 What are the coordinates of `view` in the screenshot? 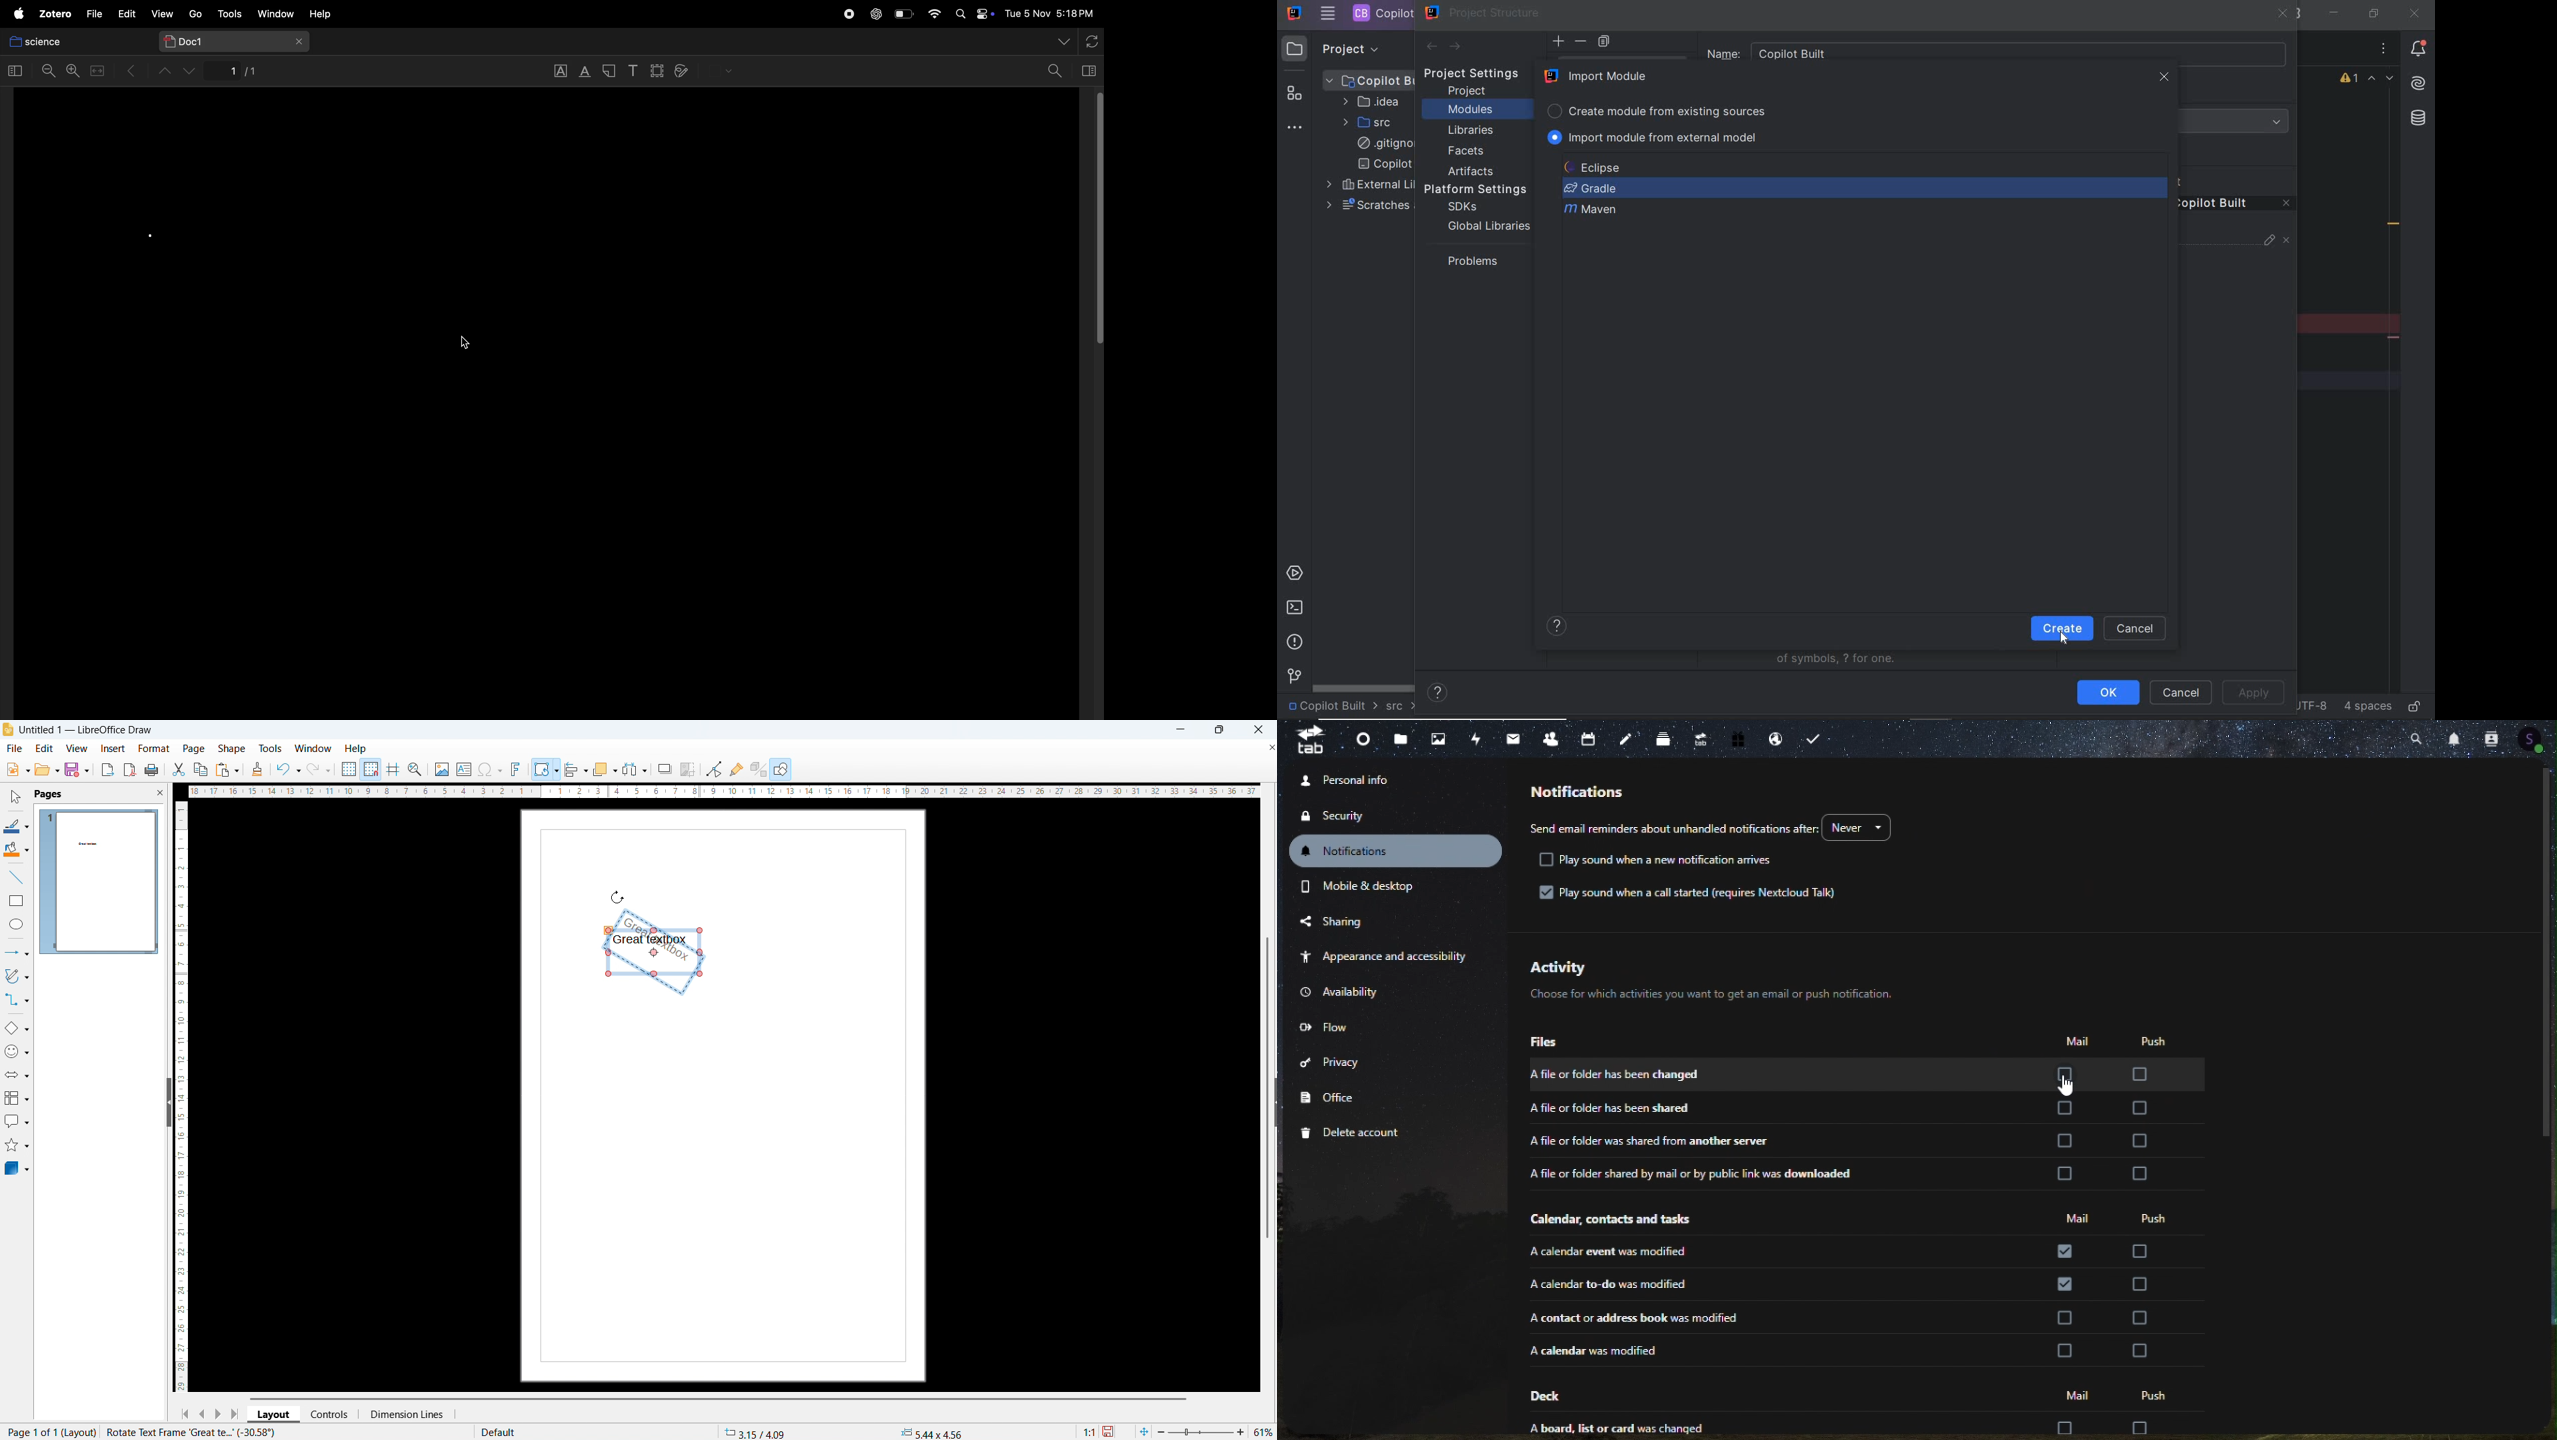 It's located at (164, 15).